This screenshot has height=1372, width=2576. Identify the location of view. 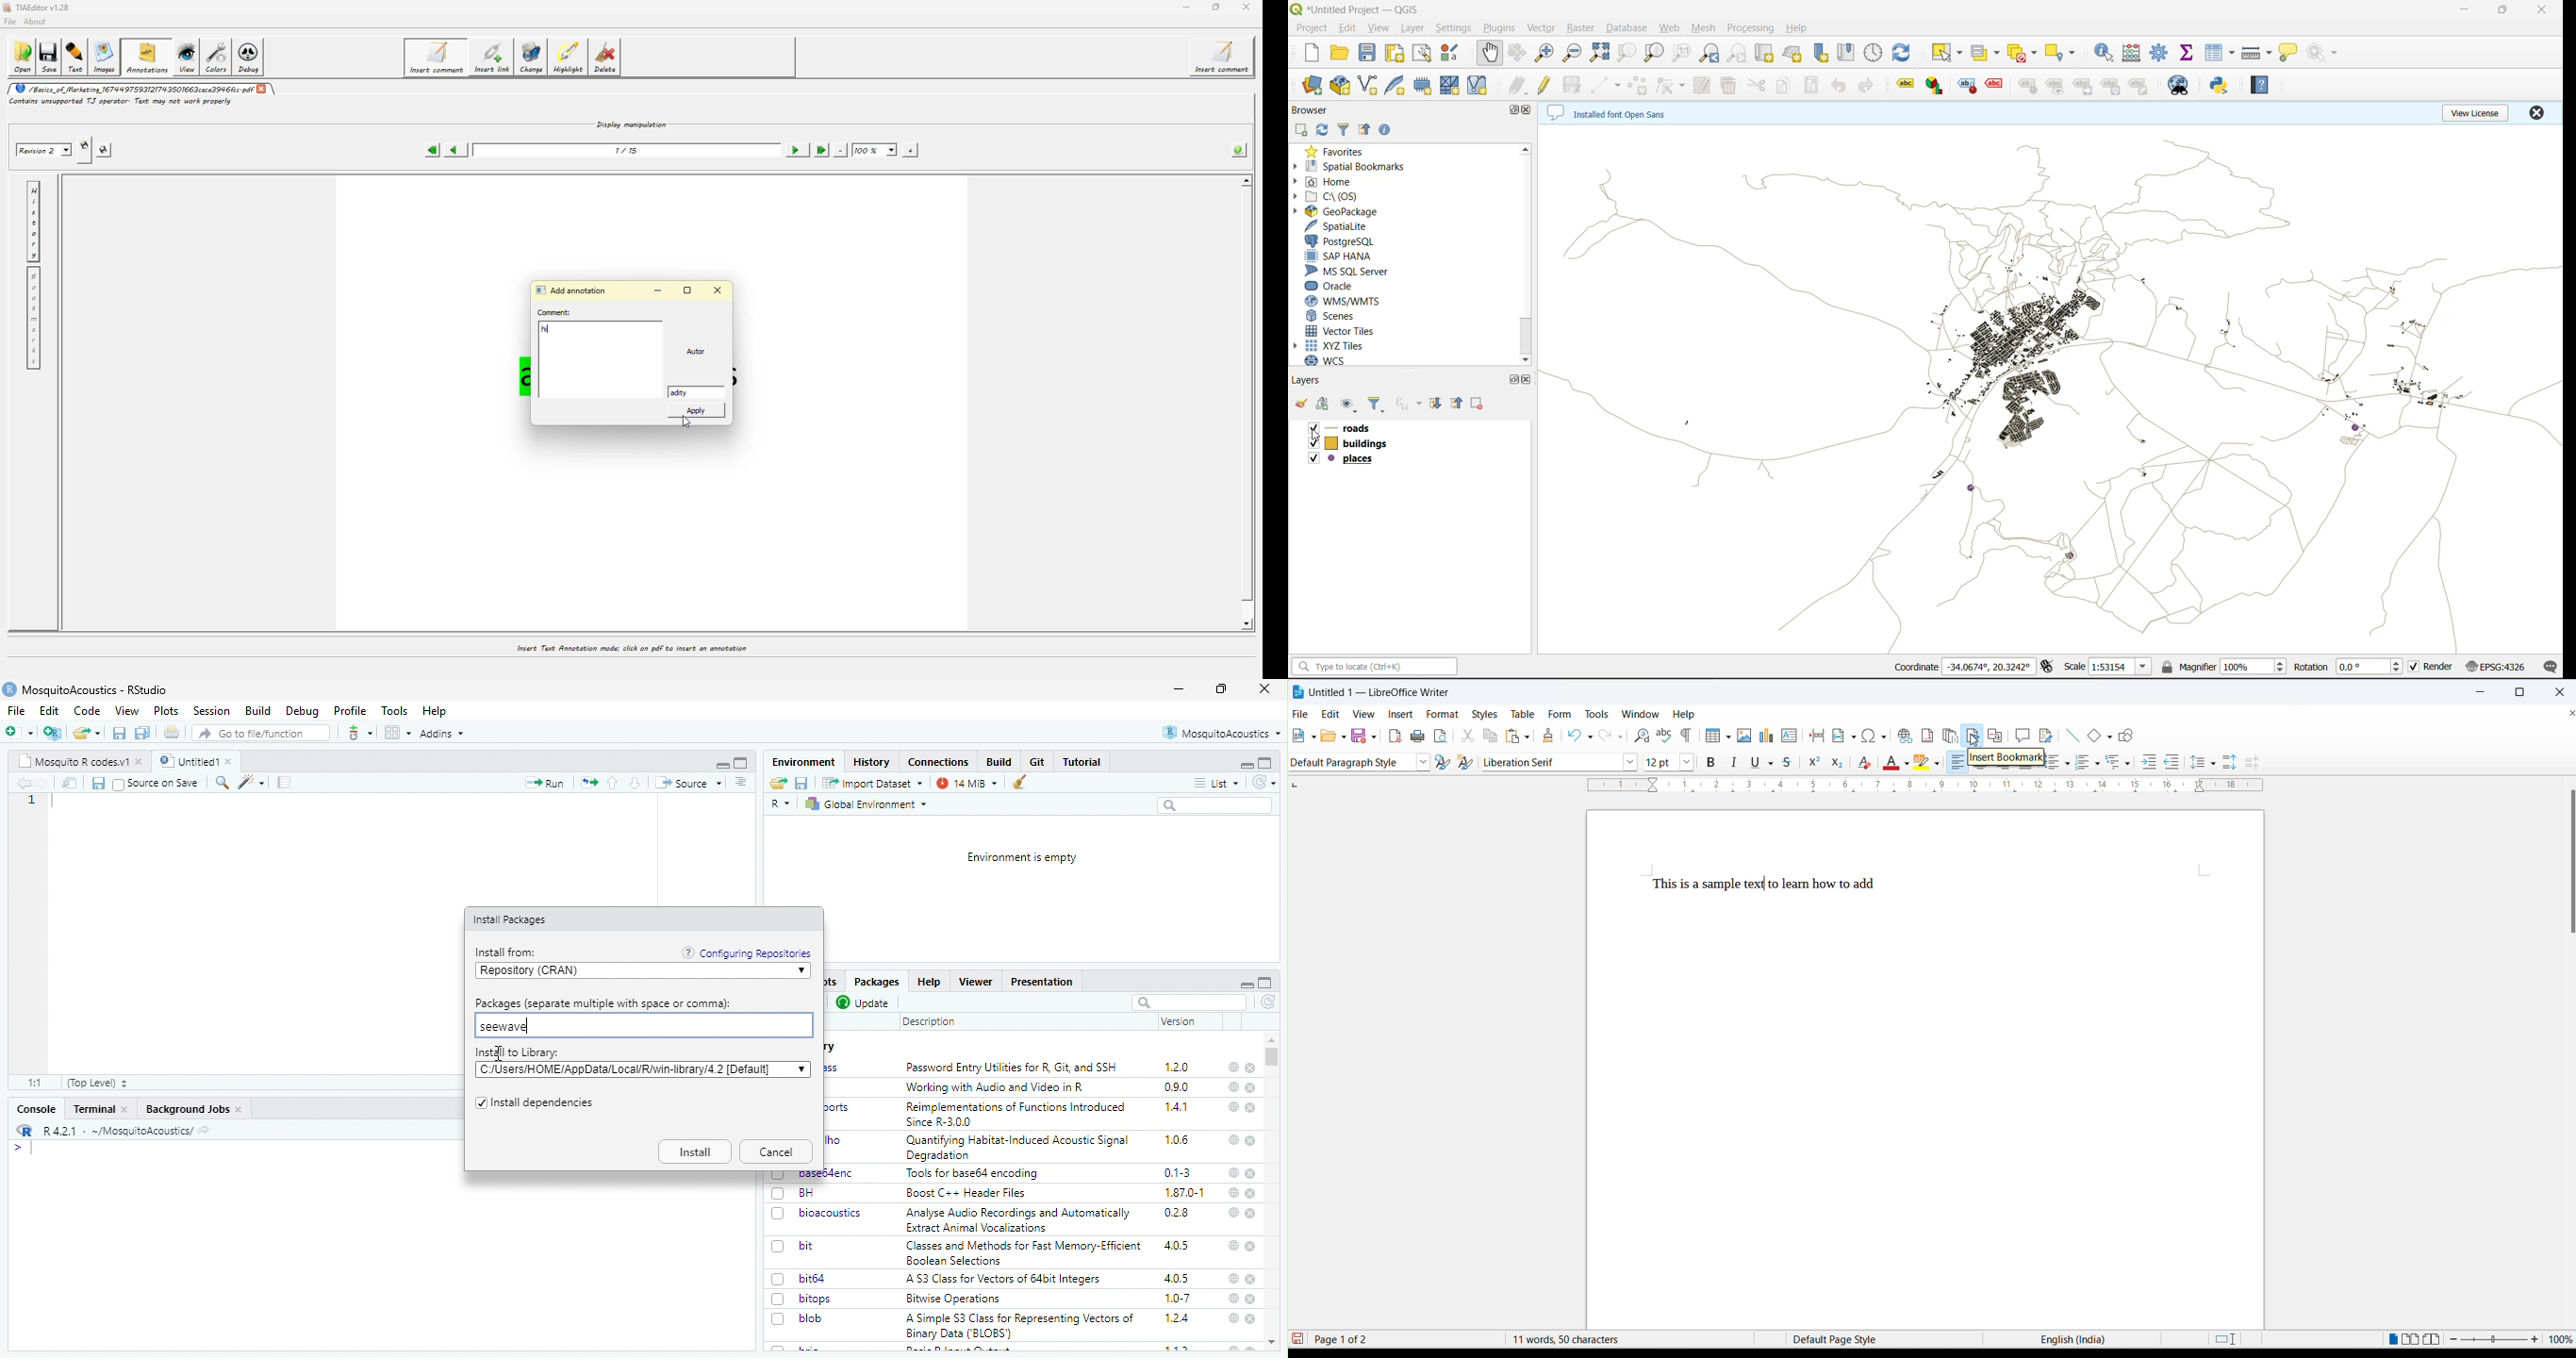
(1366, 715).